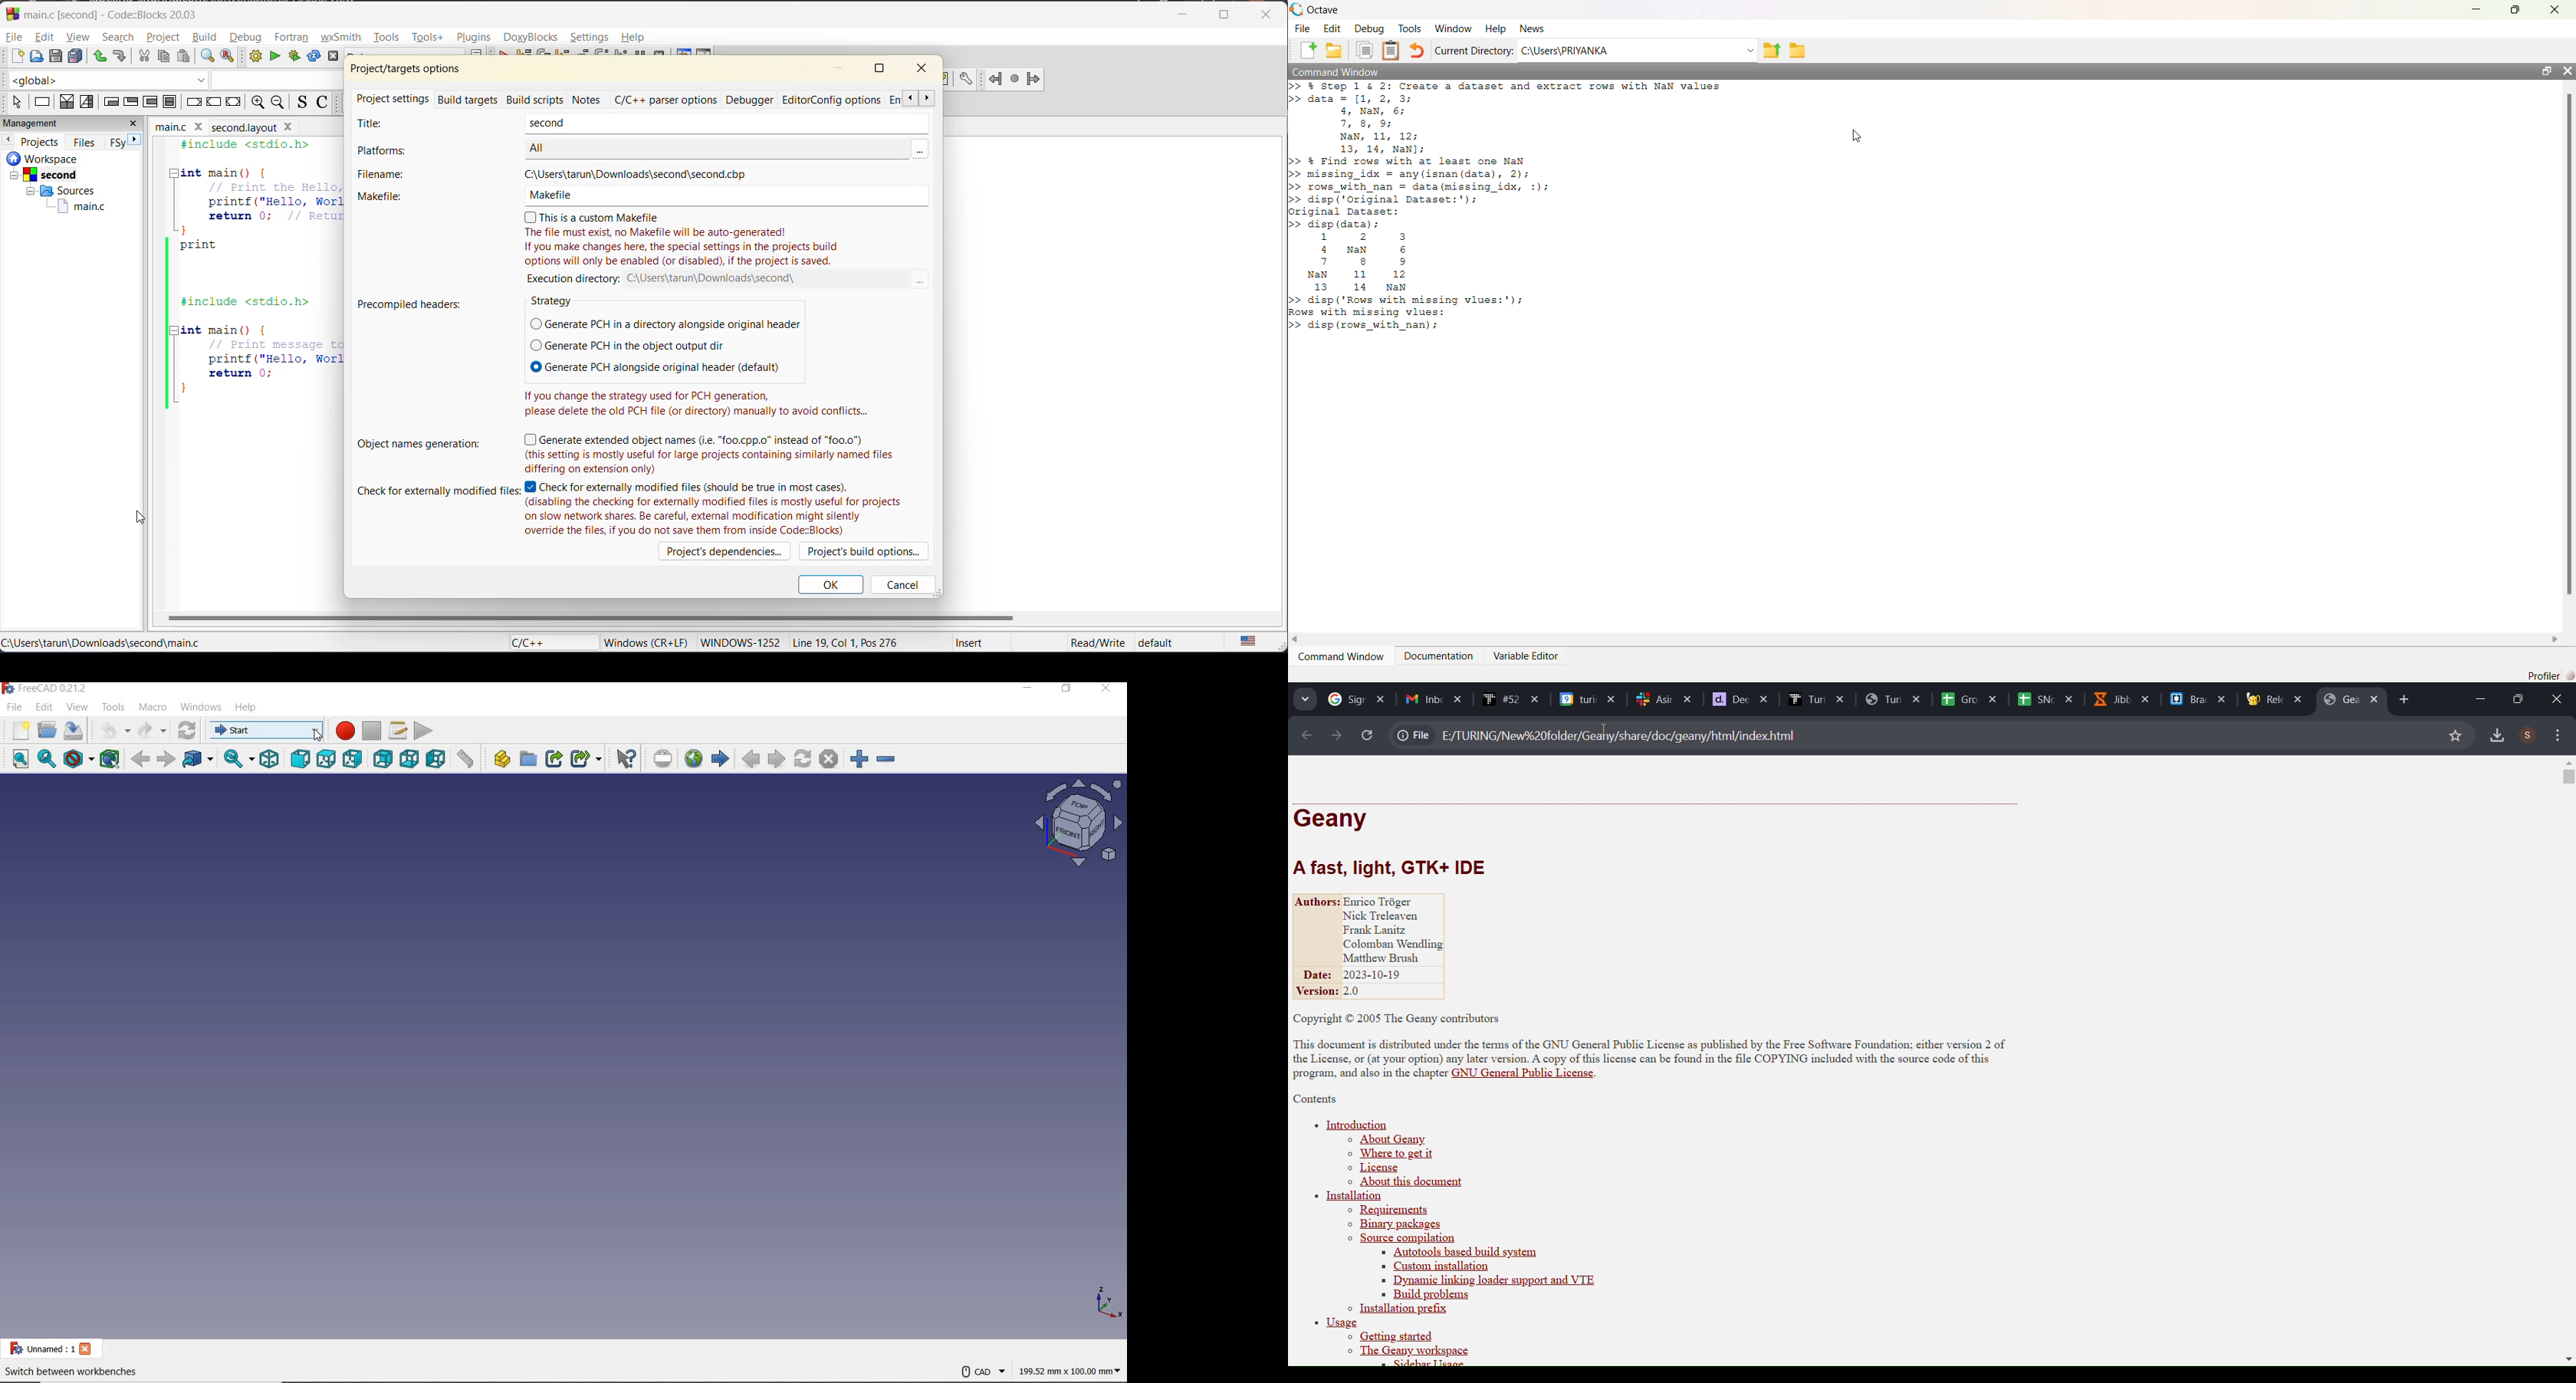 The width and height of the screenshot is (2576, 1400). What do you see at coordinates (624, 760) in the screenshot?
I see `WHAT'S THIS` at bounding box center [624, 760].